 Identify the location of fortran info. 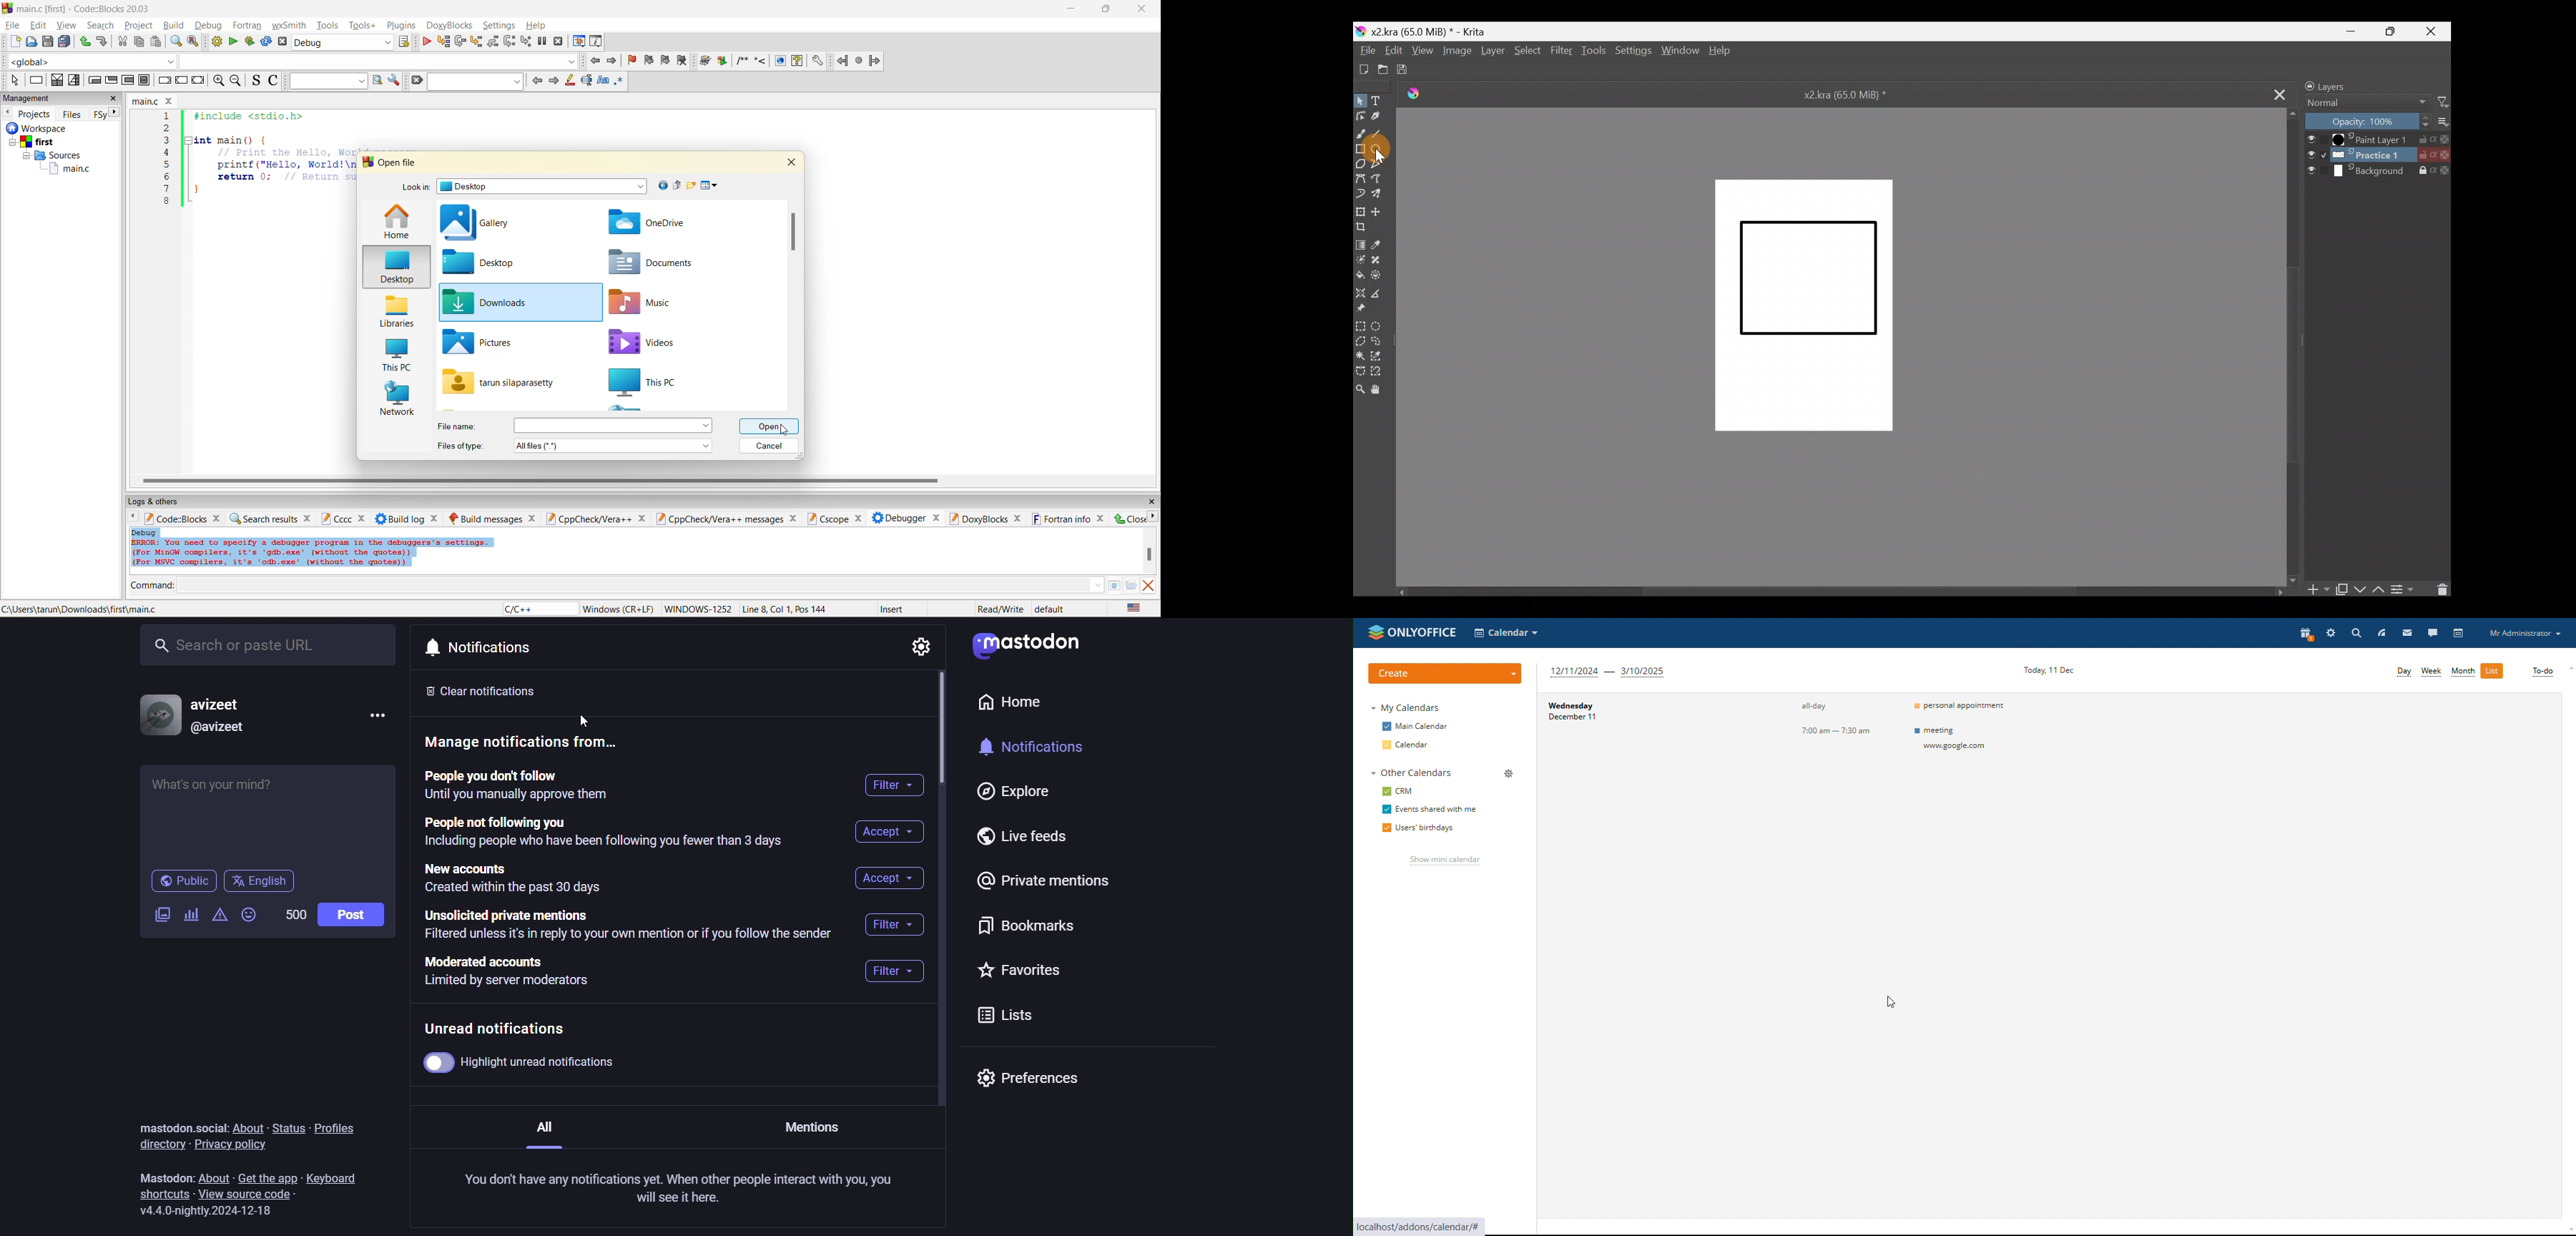
(1062, 519).